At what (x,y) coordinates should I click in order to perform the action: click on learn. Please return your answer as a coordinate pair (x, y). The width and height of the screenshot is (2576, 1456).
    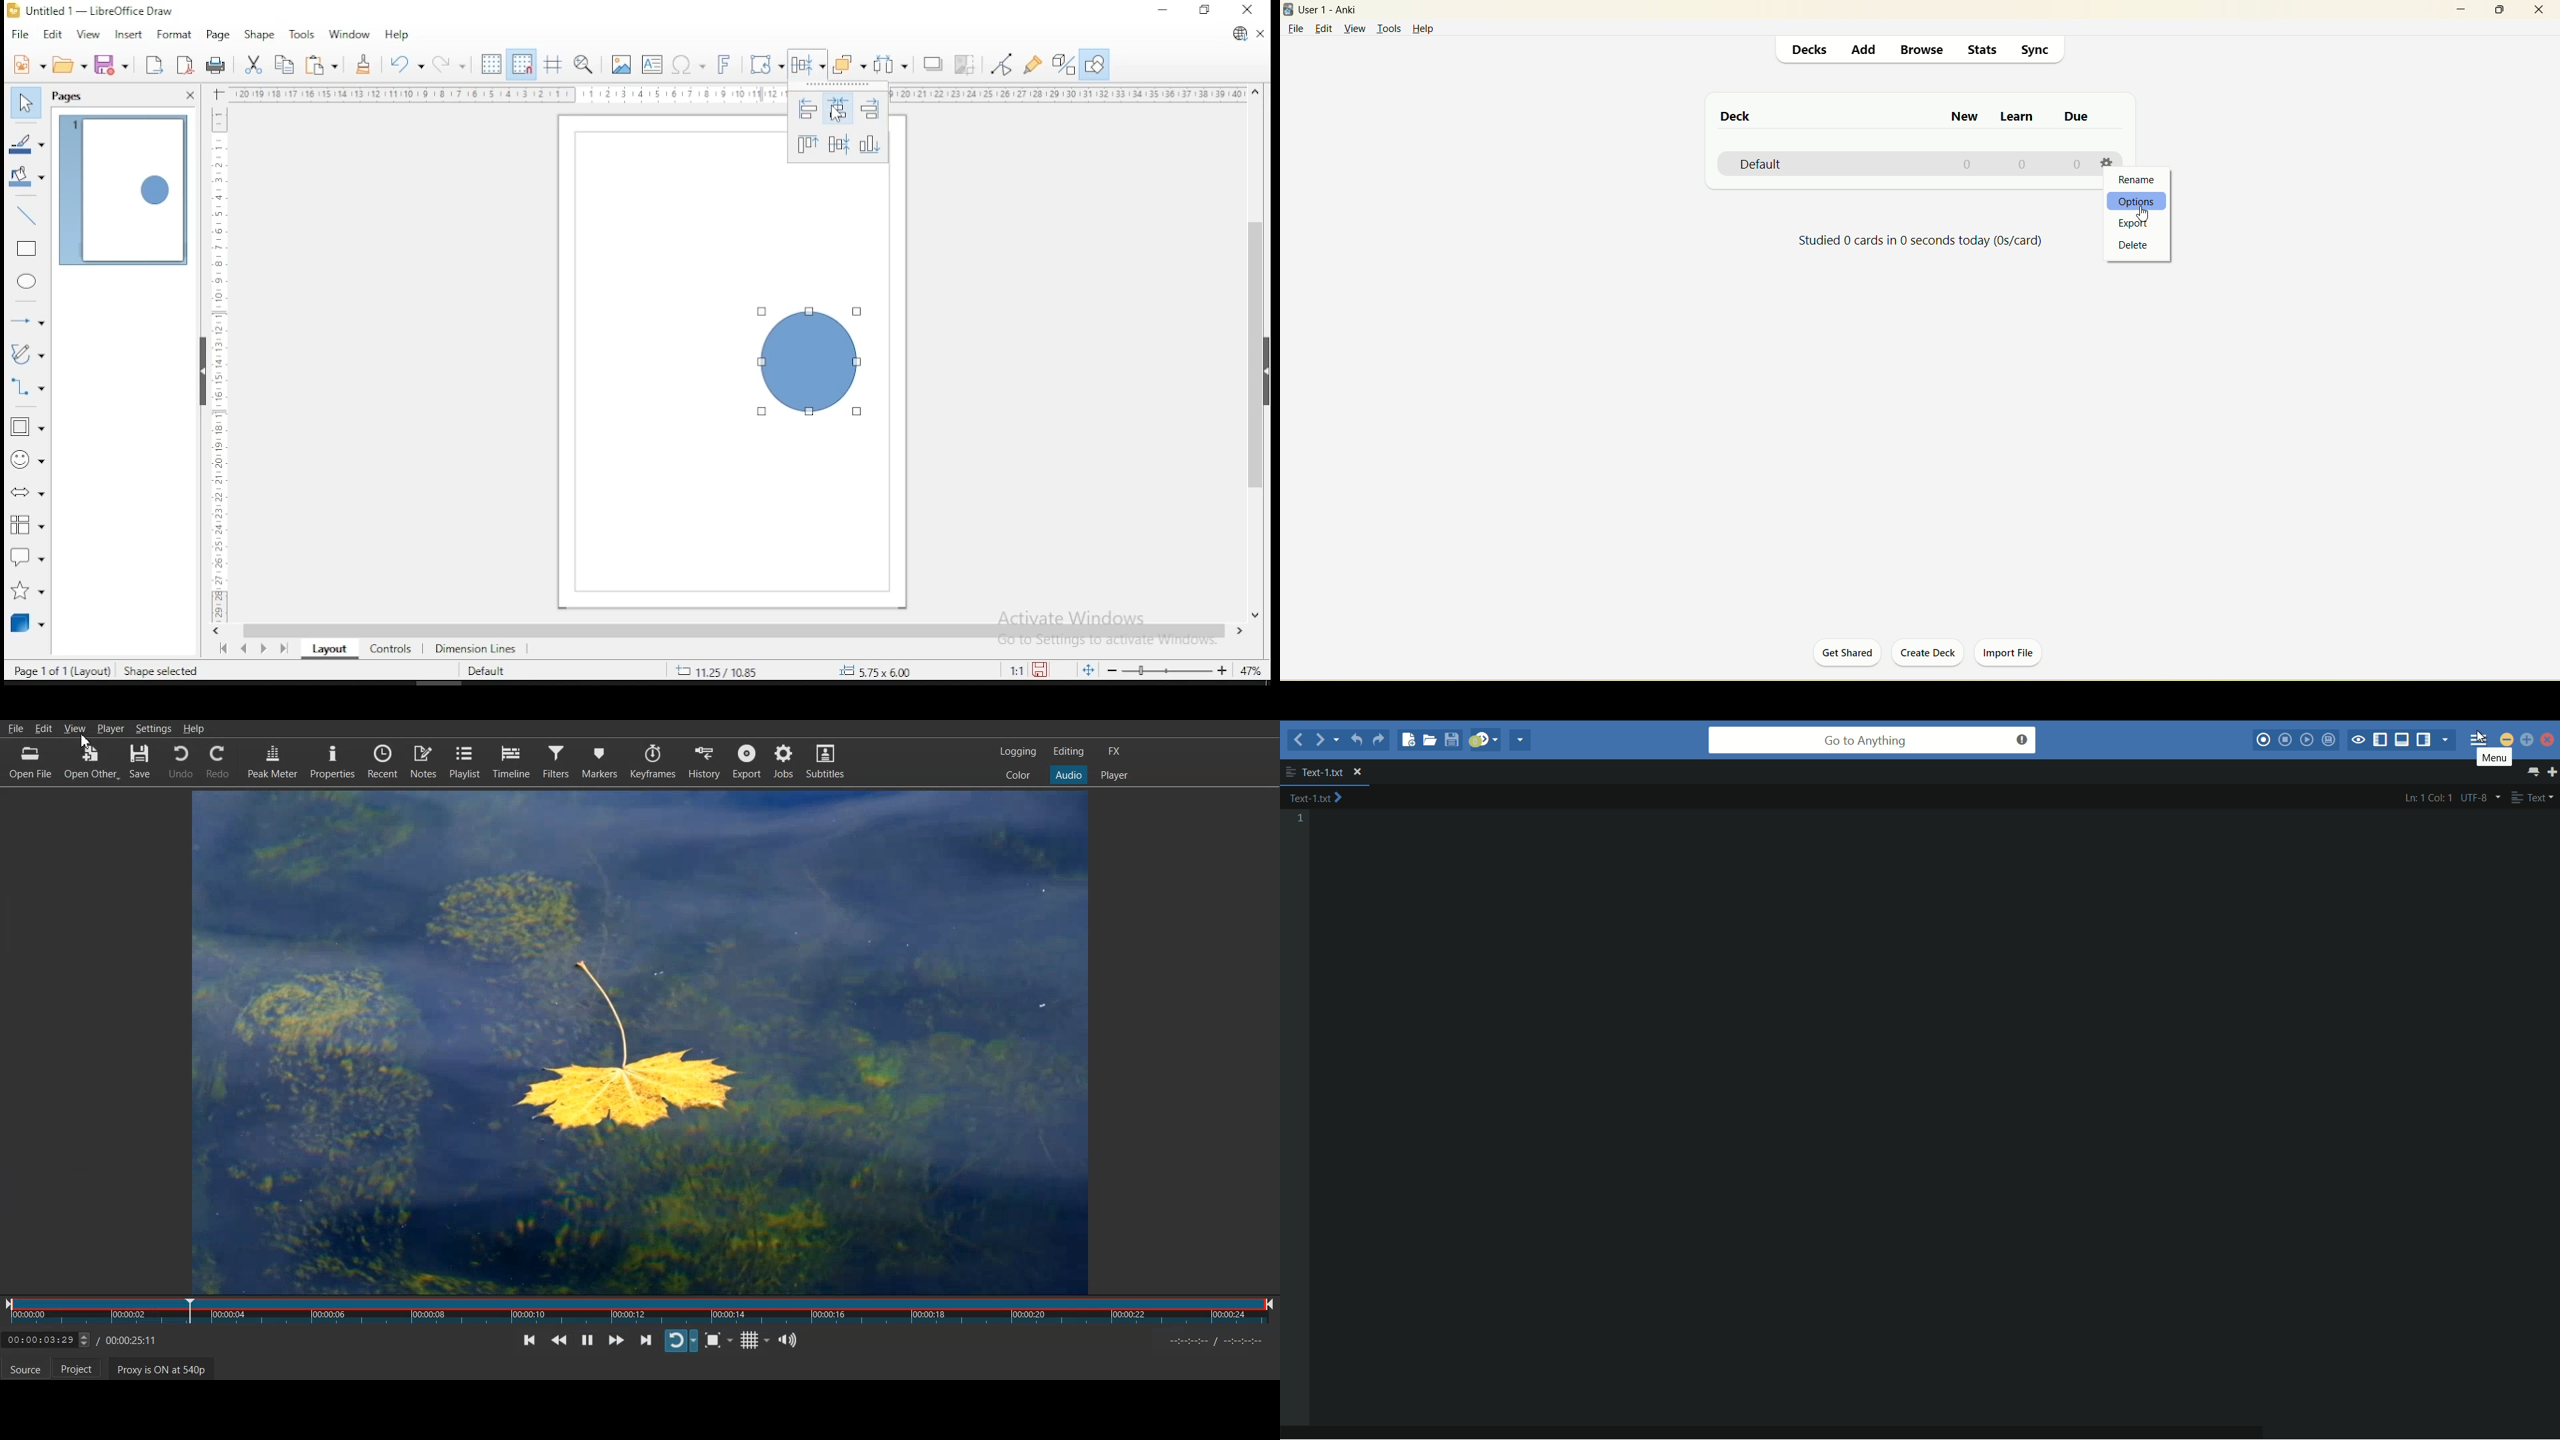
    Looking at the image, I should click on (2018, 117).